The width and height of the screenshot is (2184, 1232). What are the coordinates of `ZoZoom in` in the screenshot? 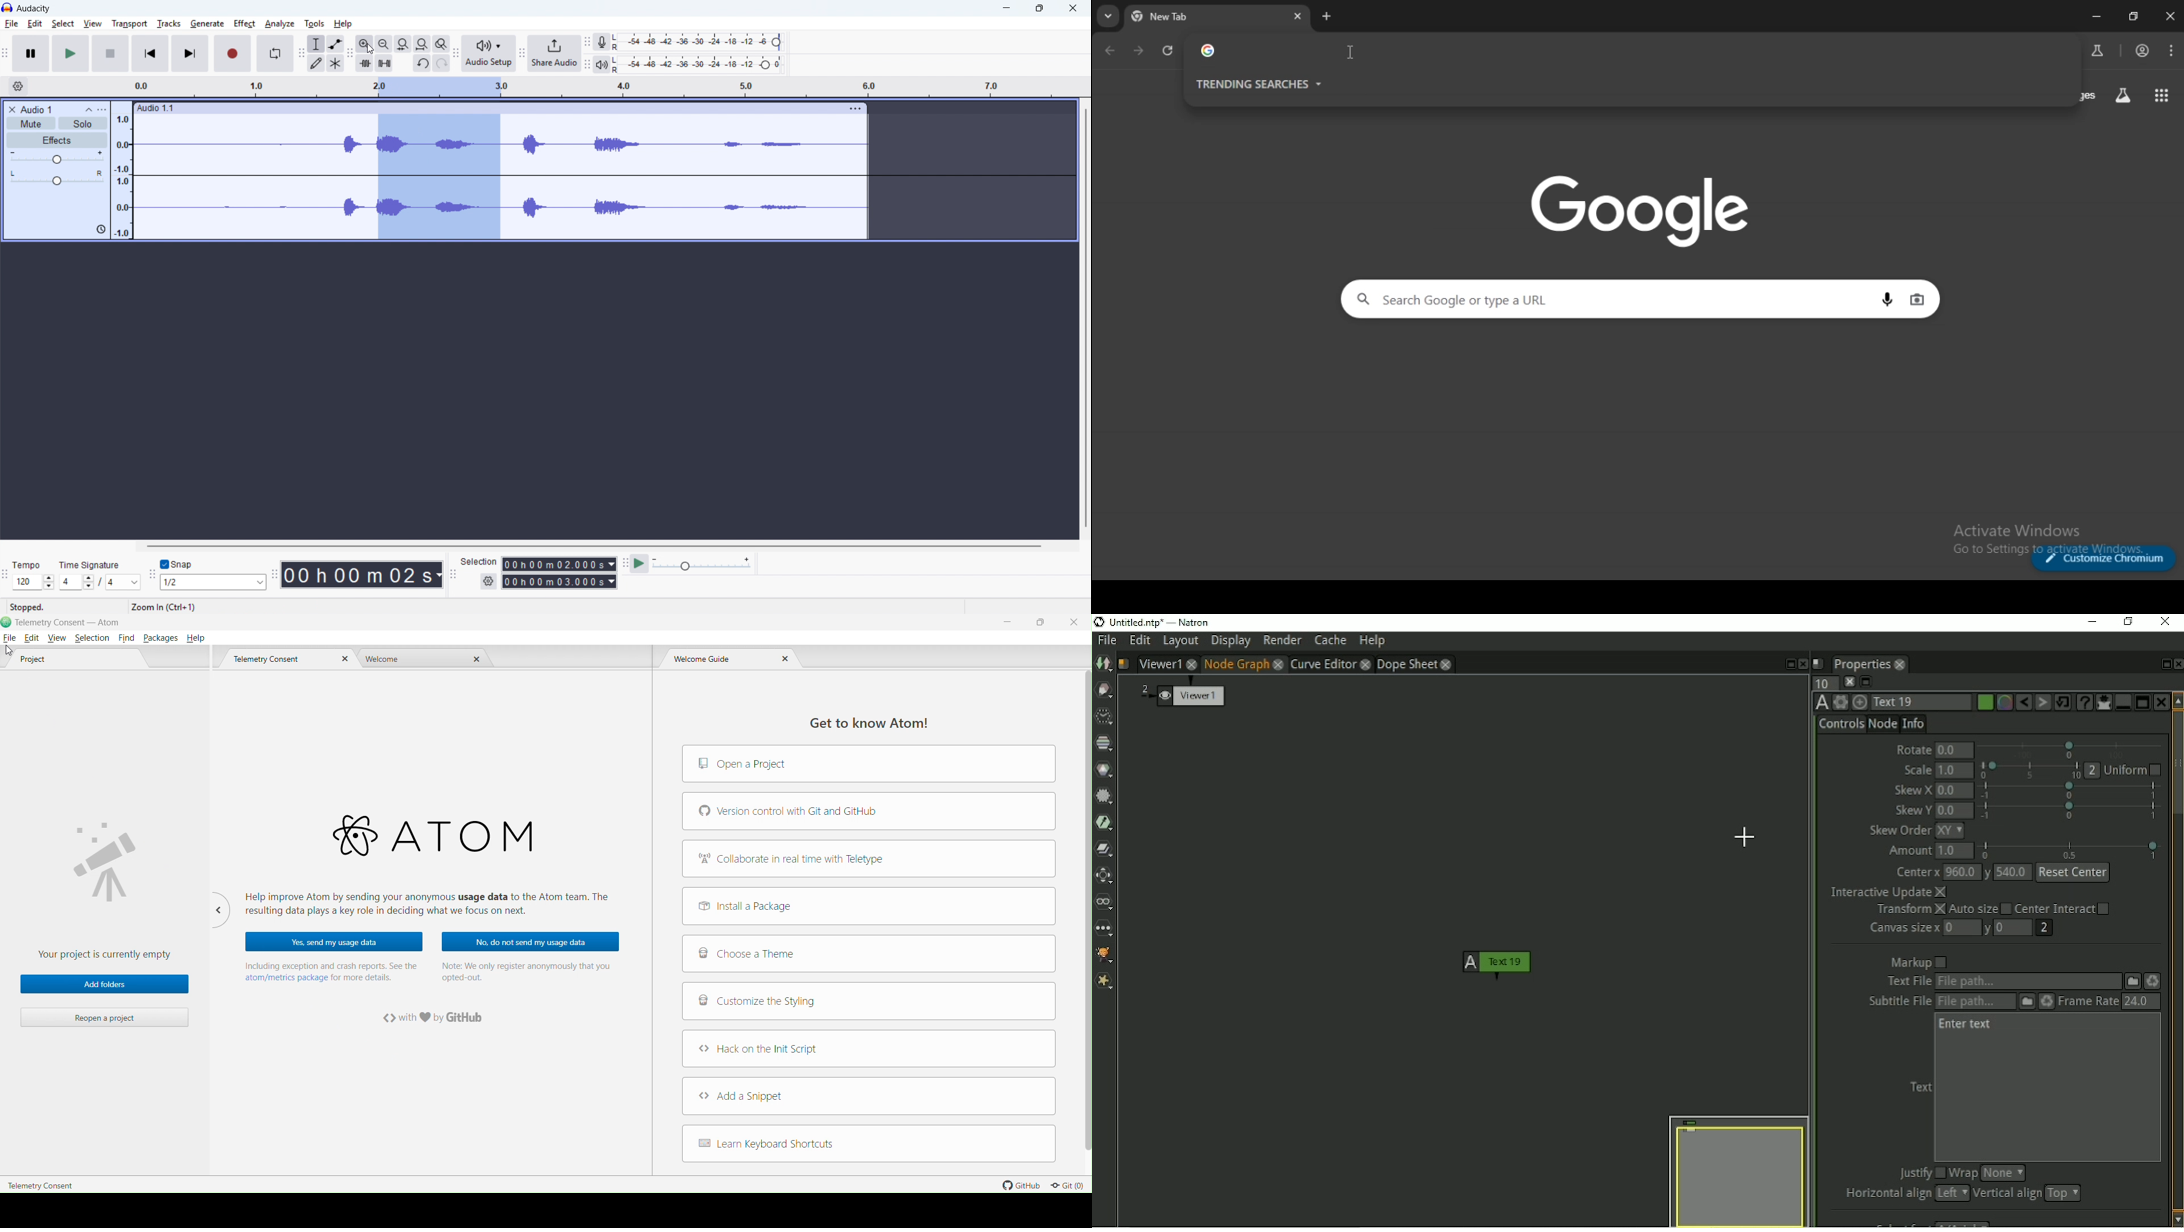 It's located at (364, 44).